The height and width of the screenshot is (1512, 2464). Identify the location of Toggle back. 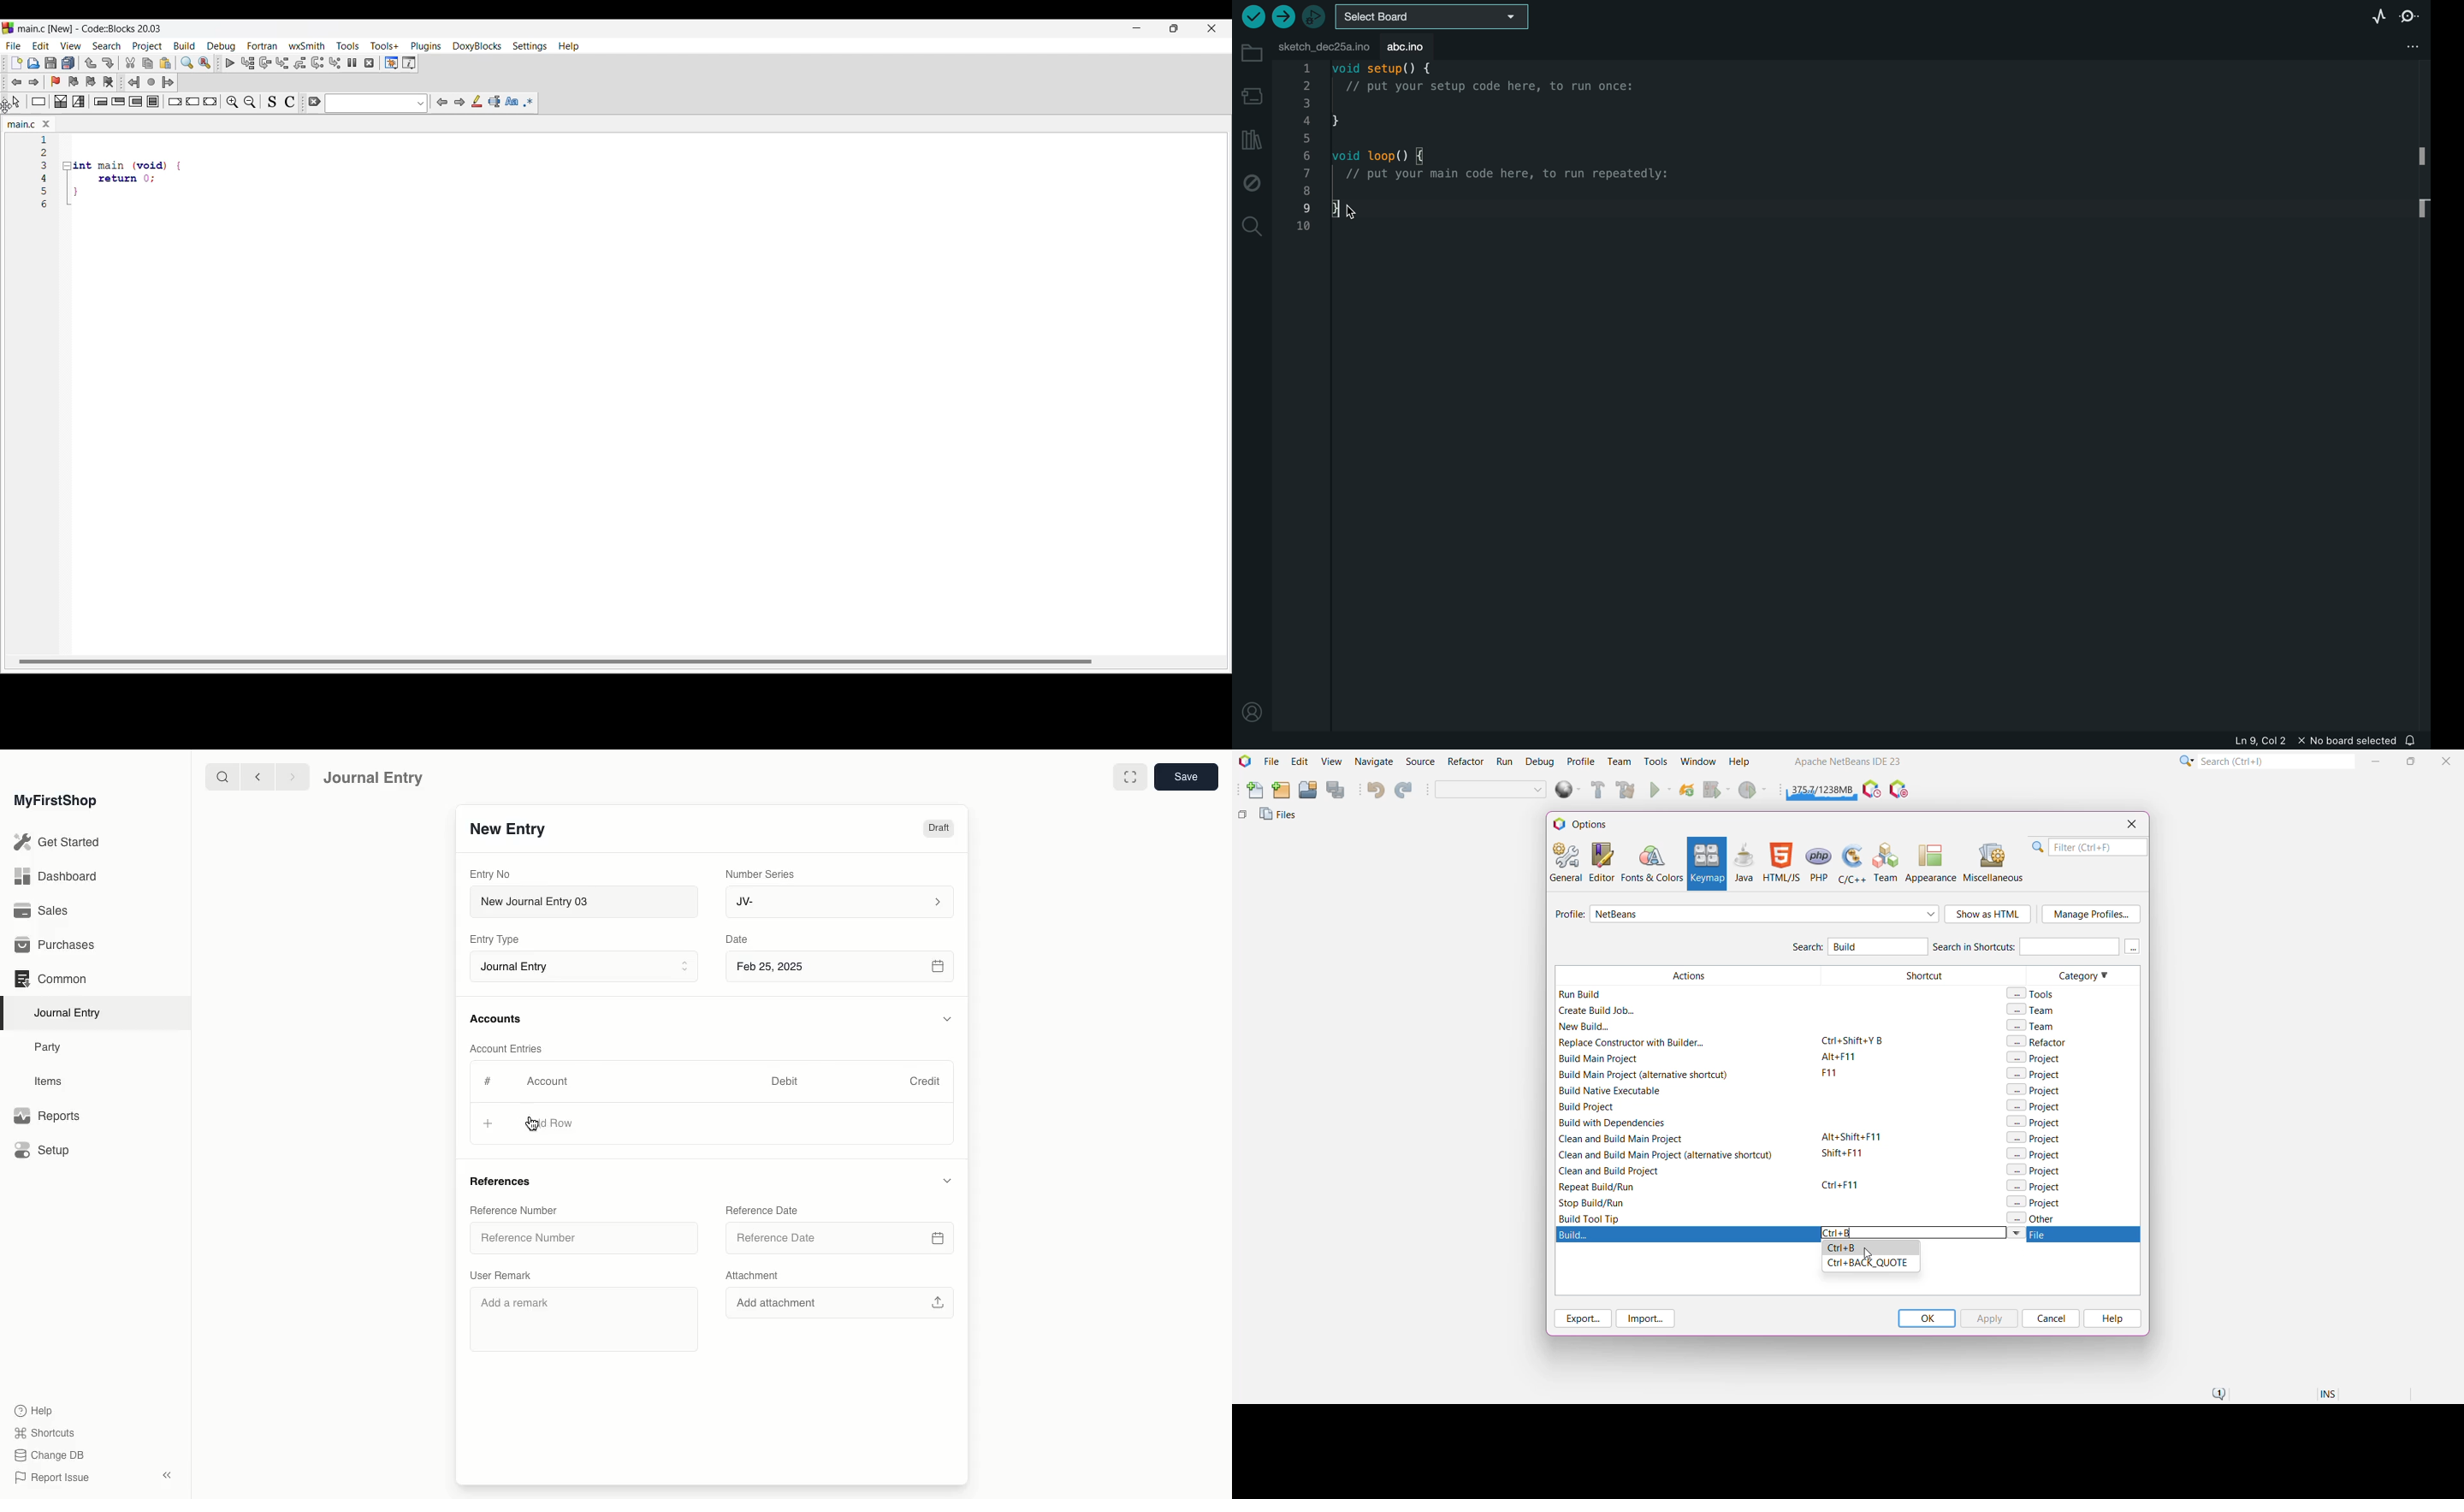
(17, 82).